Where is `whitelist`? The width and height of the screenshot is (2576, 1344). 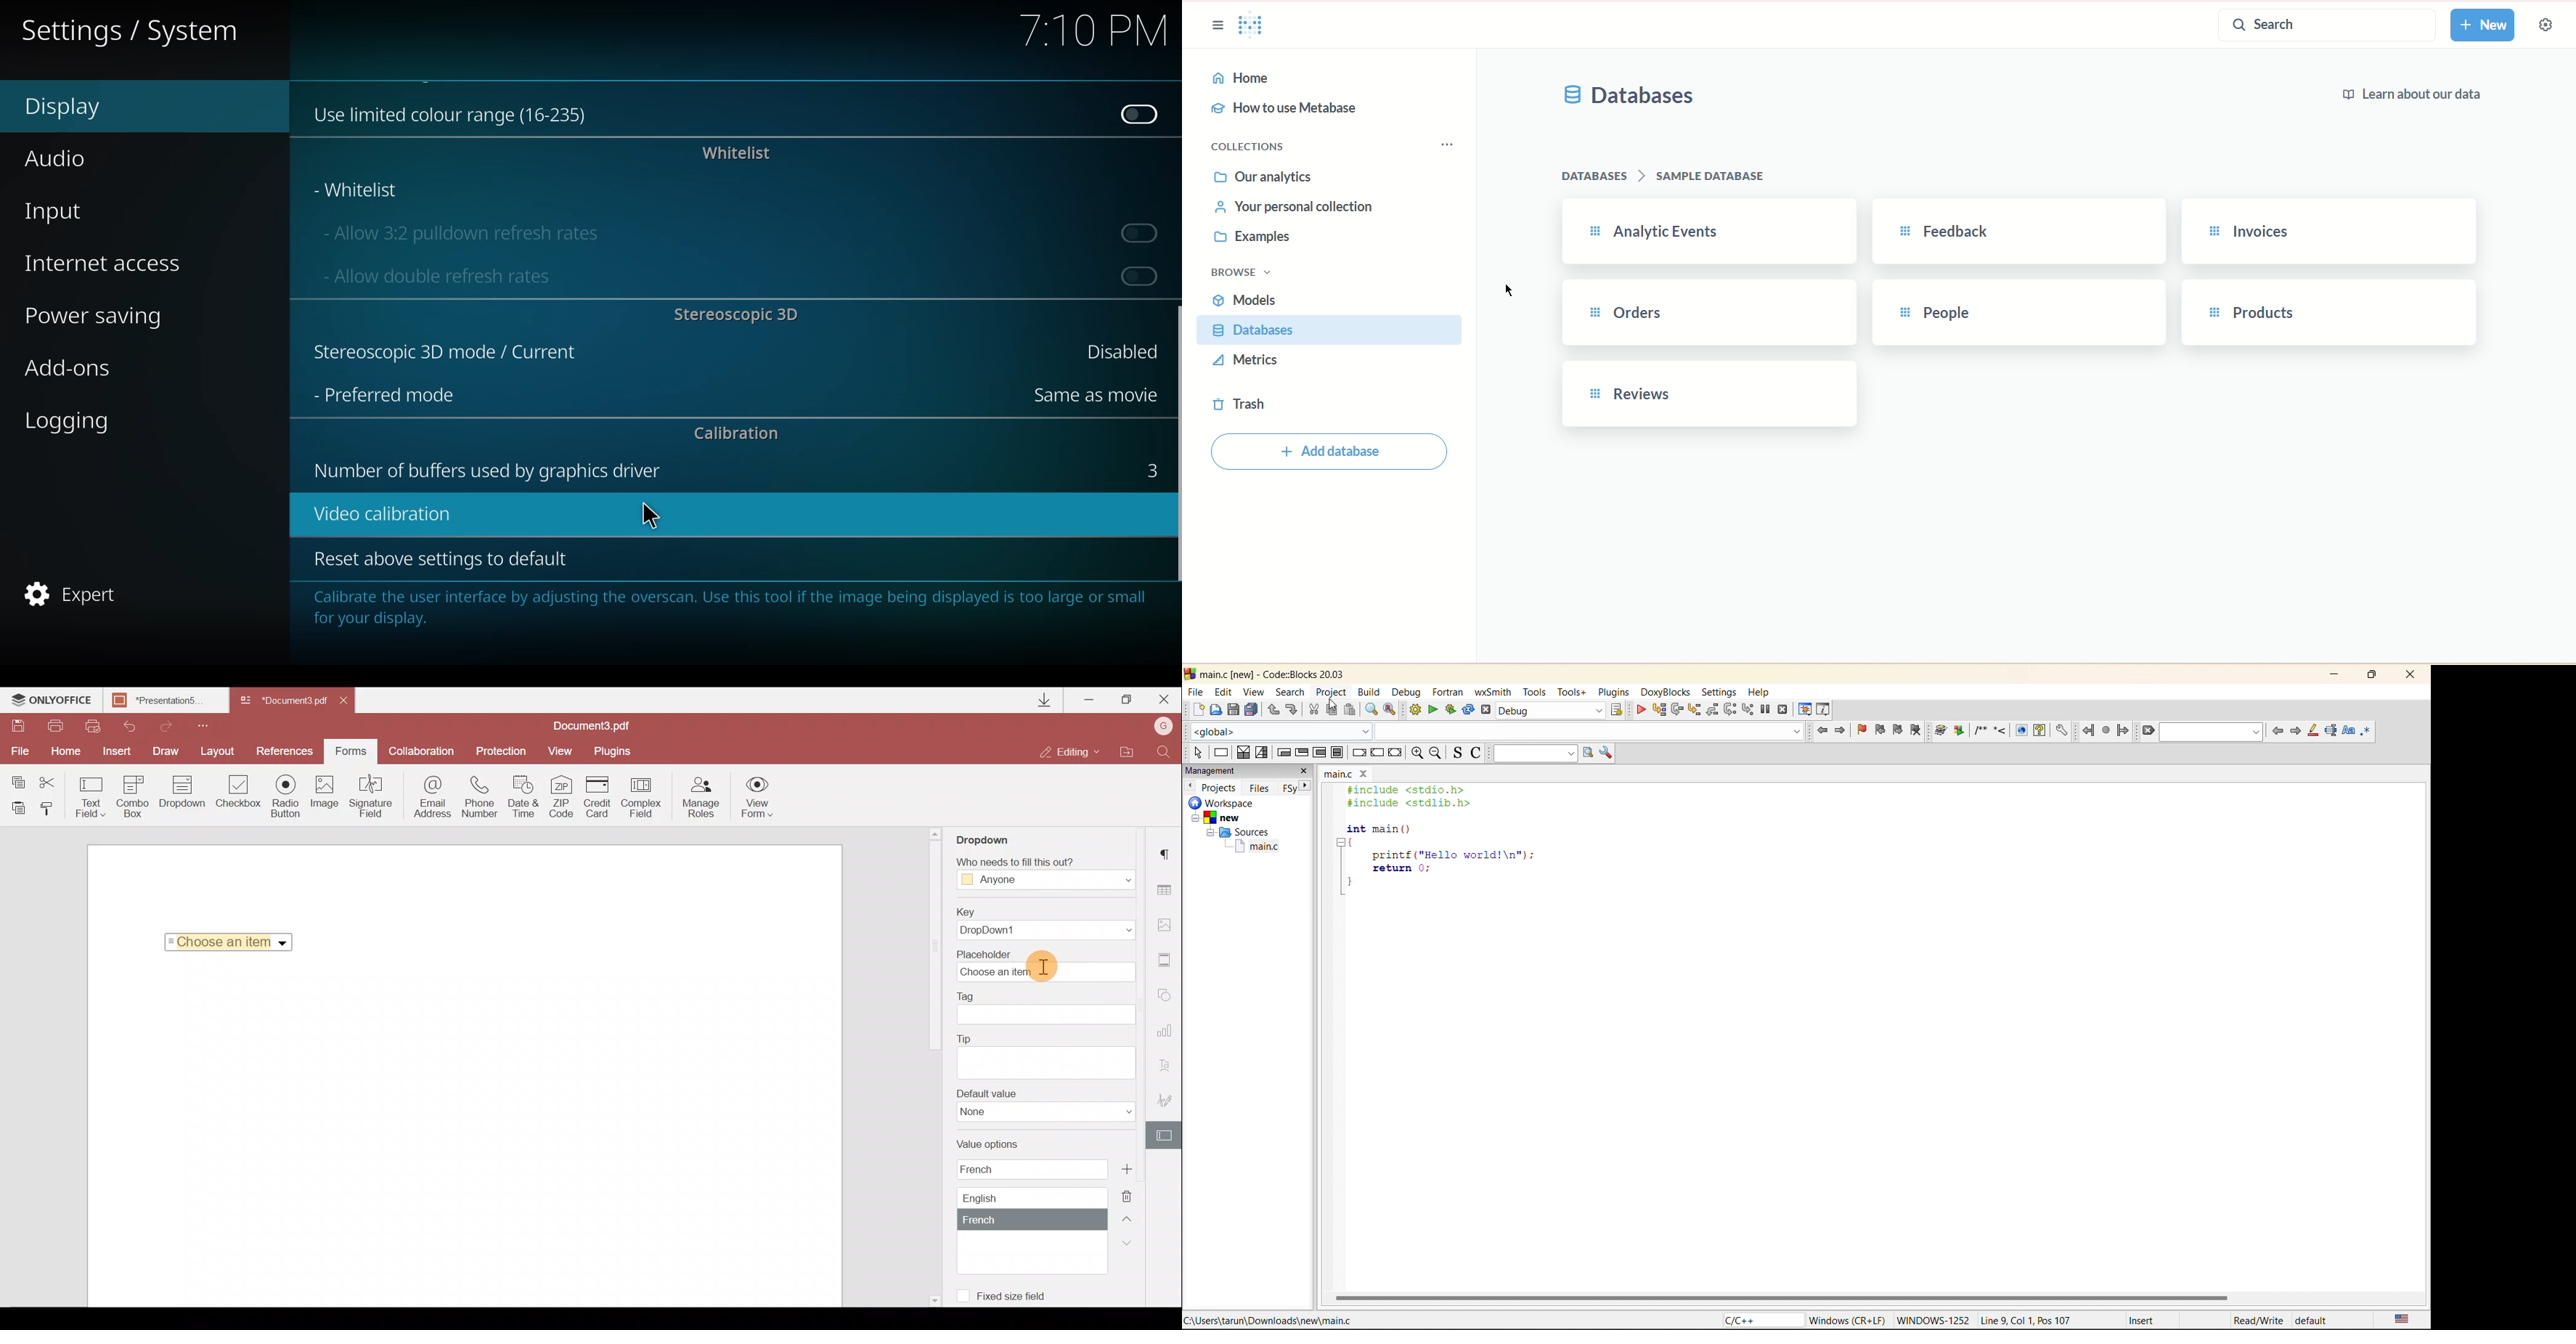 whitelist is located at coordinates (730, 153).